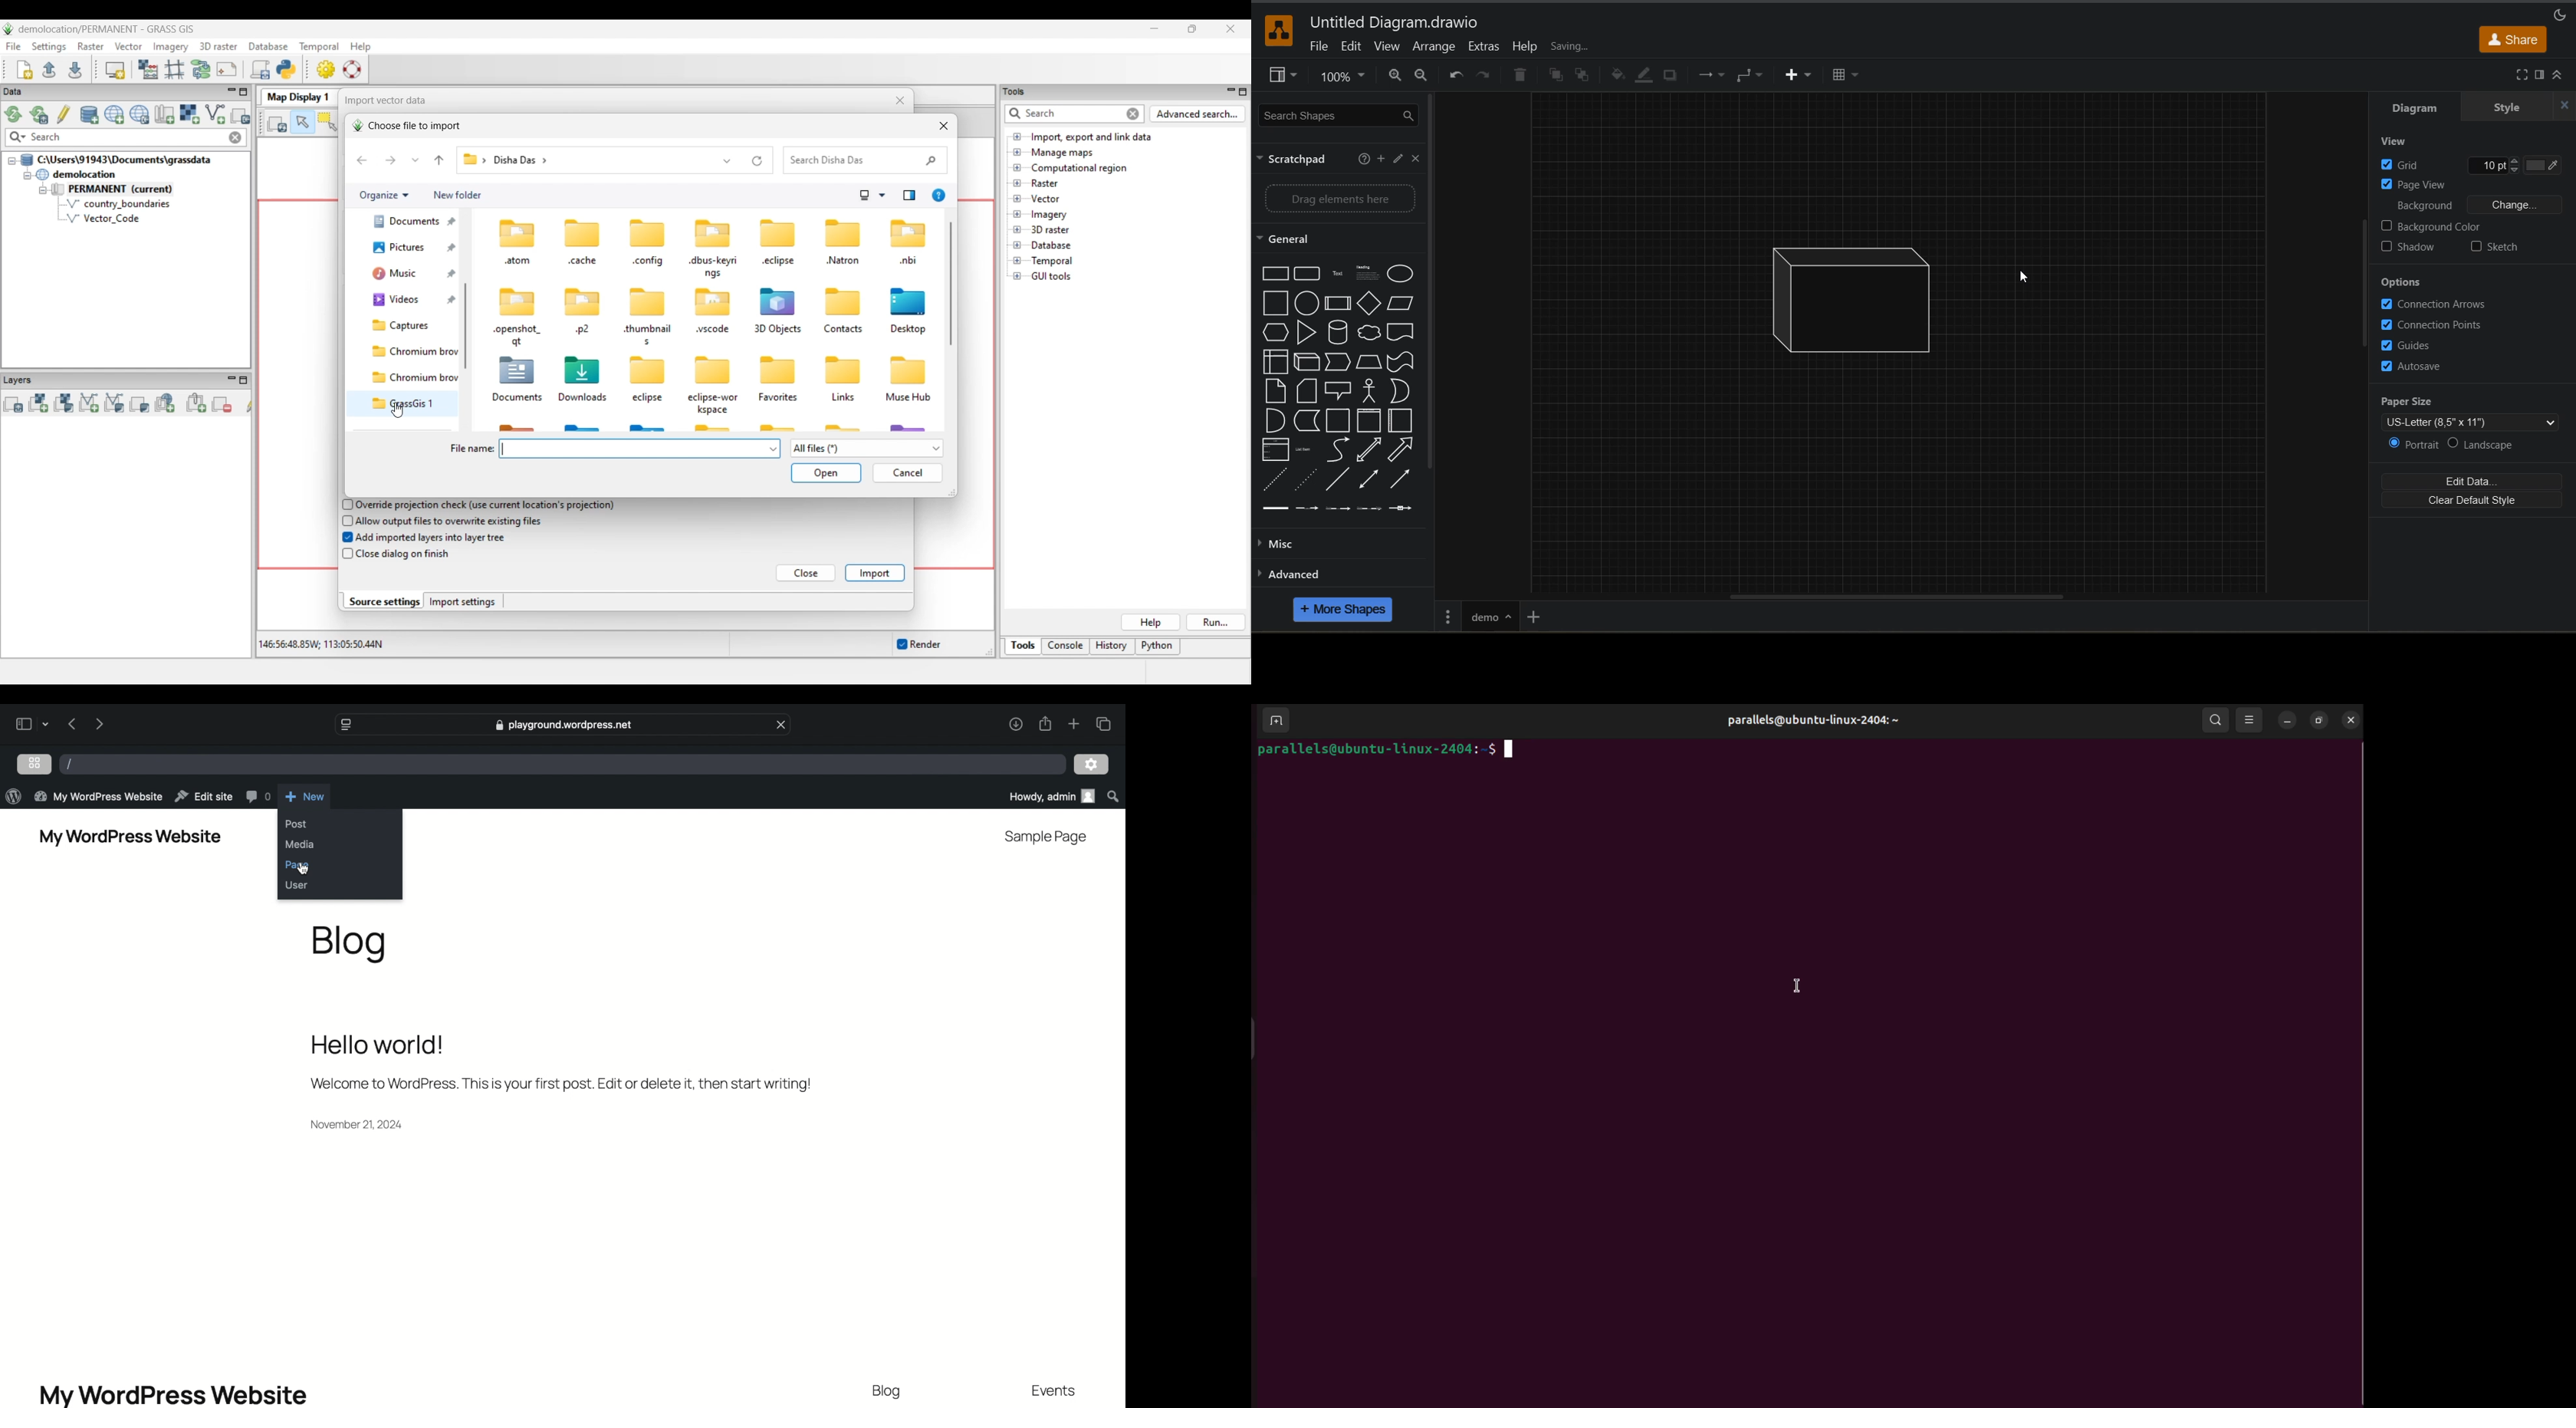 The width and height of the screenshot is (2576, 1428). What do you see at coordinates (2252, 720) in the screenshot?
I see `view options` at bounding box center [2252, 720].